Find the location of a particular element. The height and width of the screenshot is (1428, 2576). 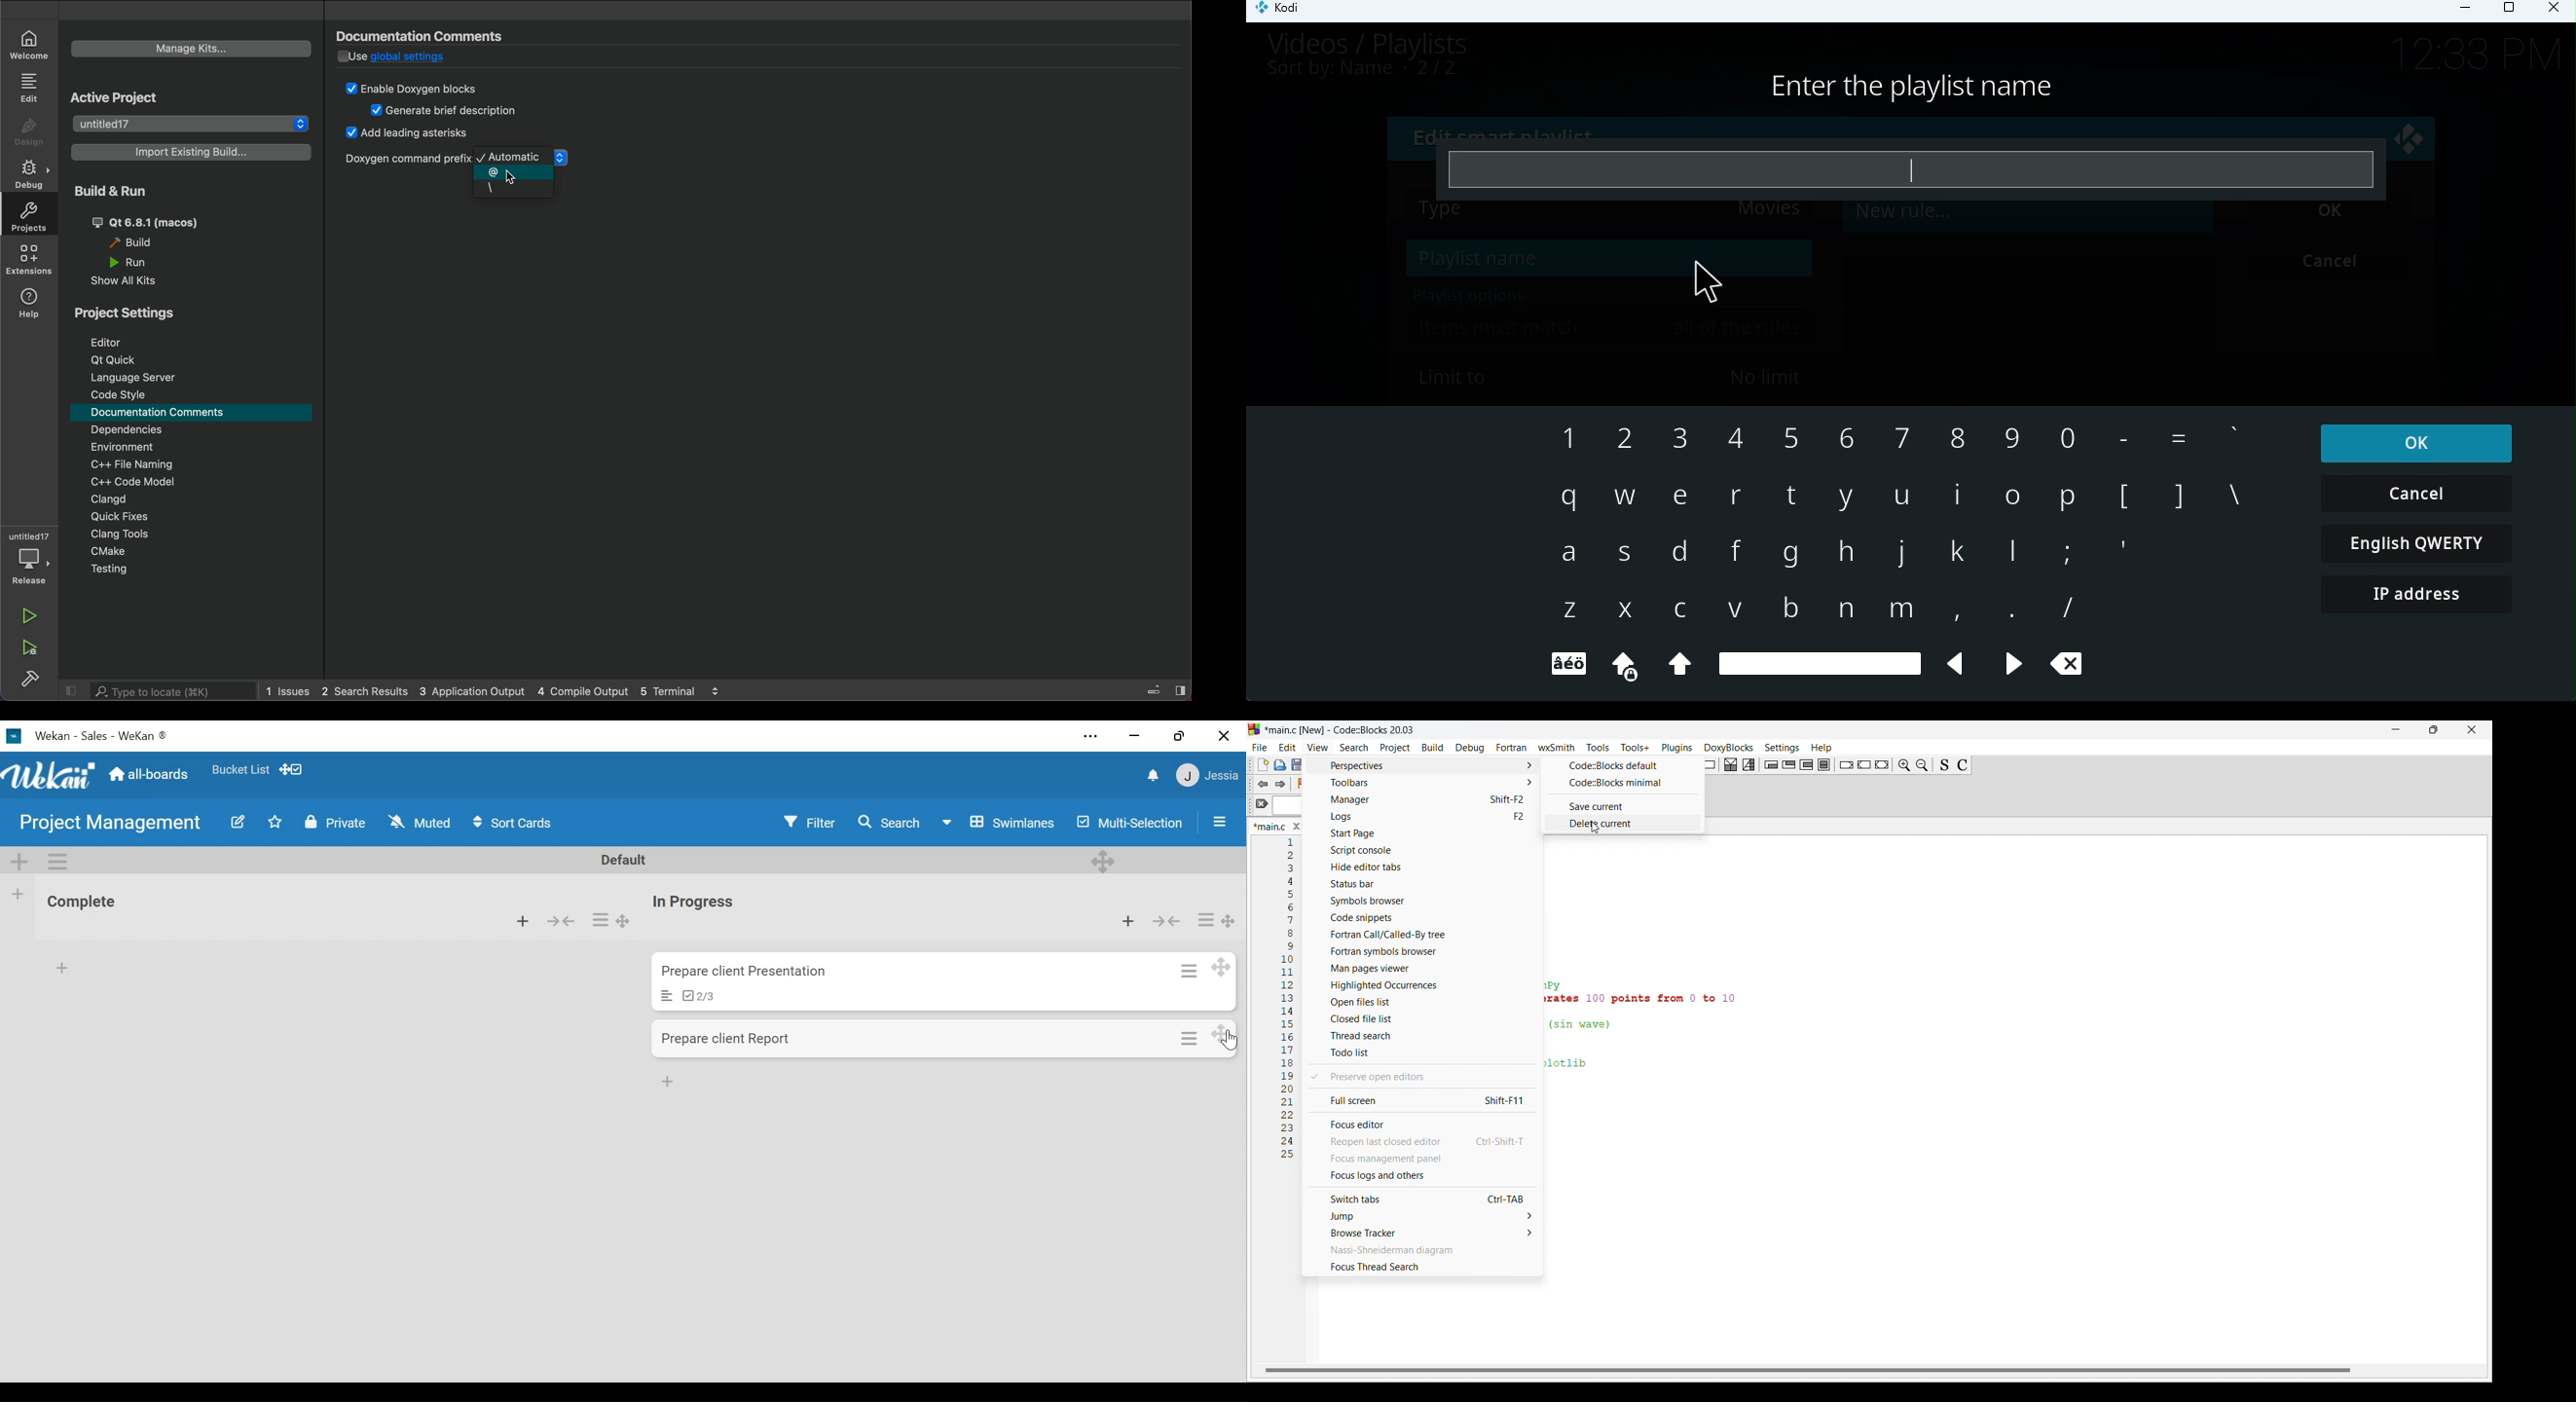

Multi-Selection is located at coordinates (1129, 824).